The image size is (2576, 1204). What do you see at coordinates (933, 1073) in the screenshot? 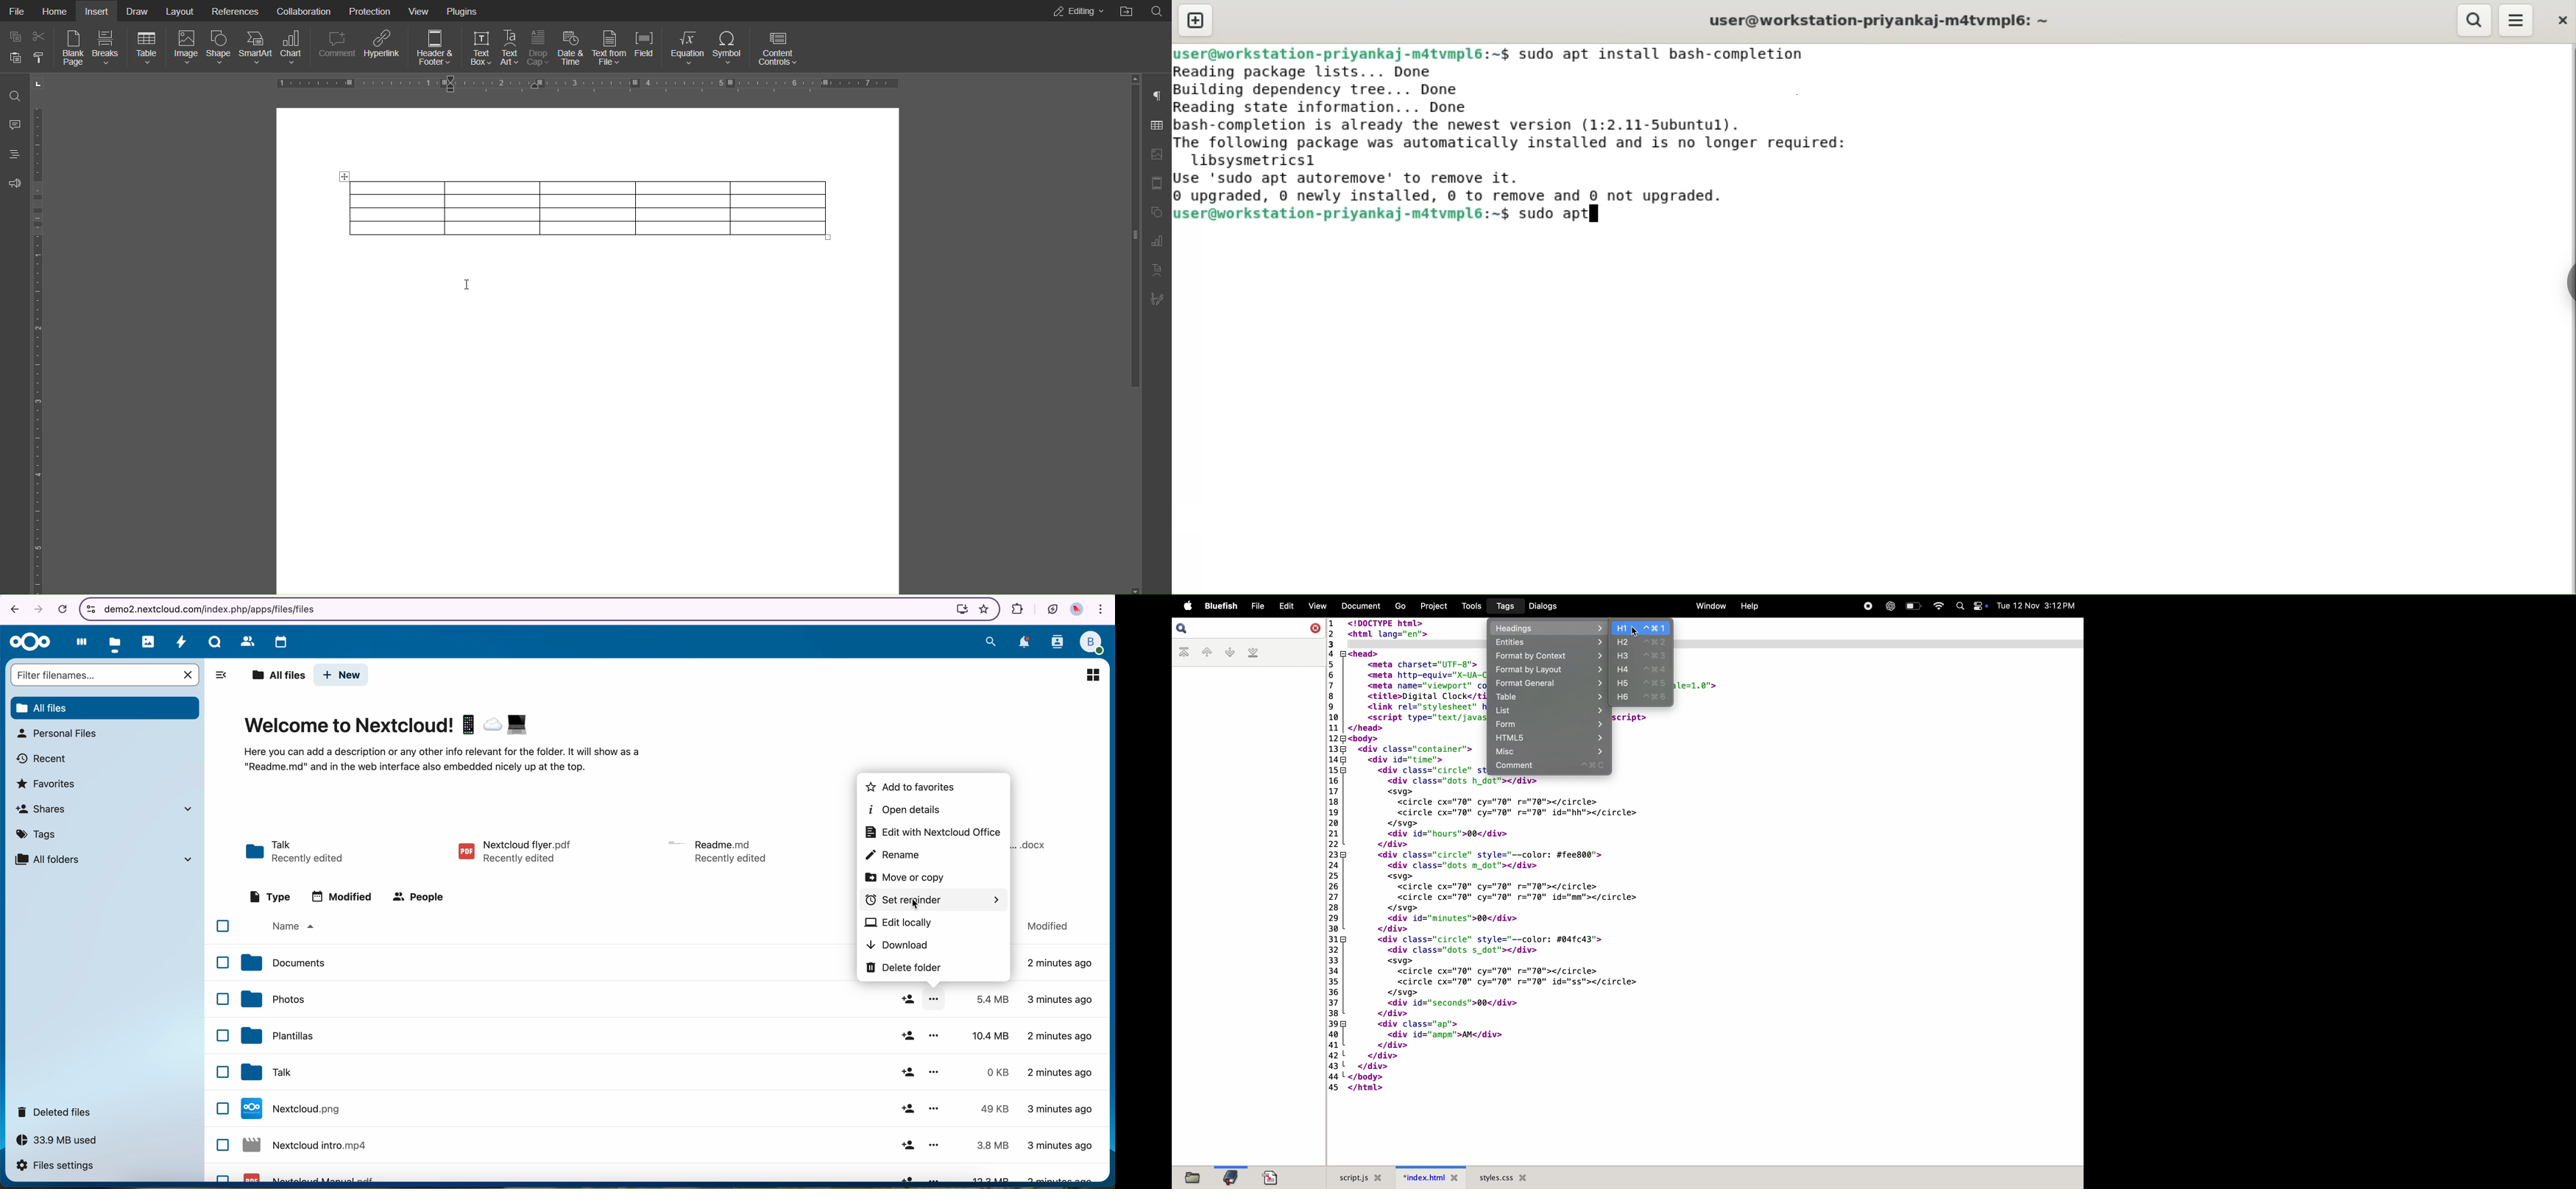
I see `more options` at bounding box center [933, 1073].